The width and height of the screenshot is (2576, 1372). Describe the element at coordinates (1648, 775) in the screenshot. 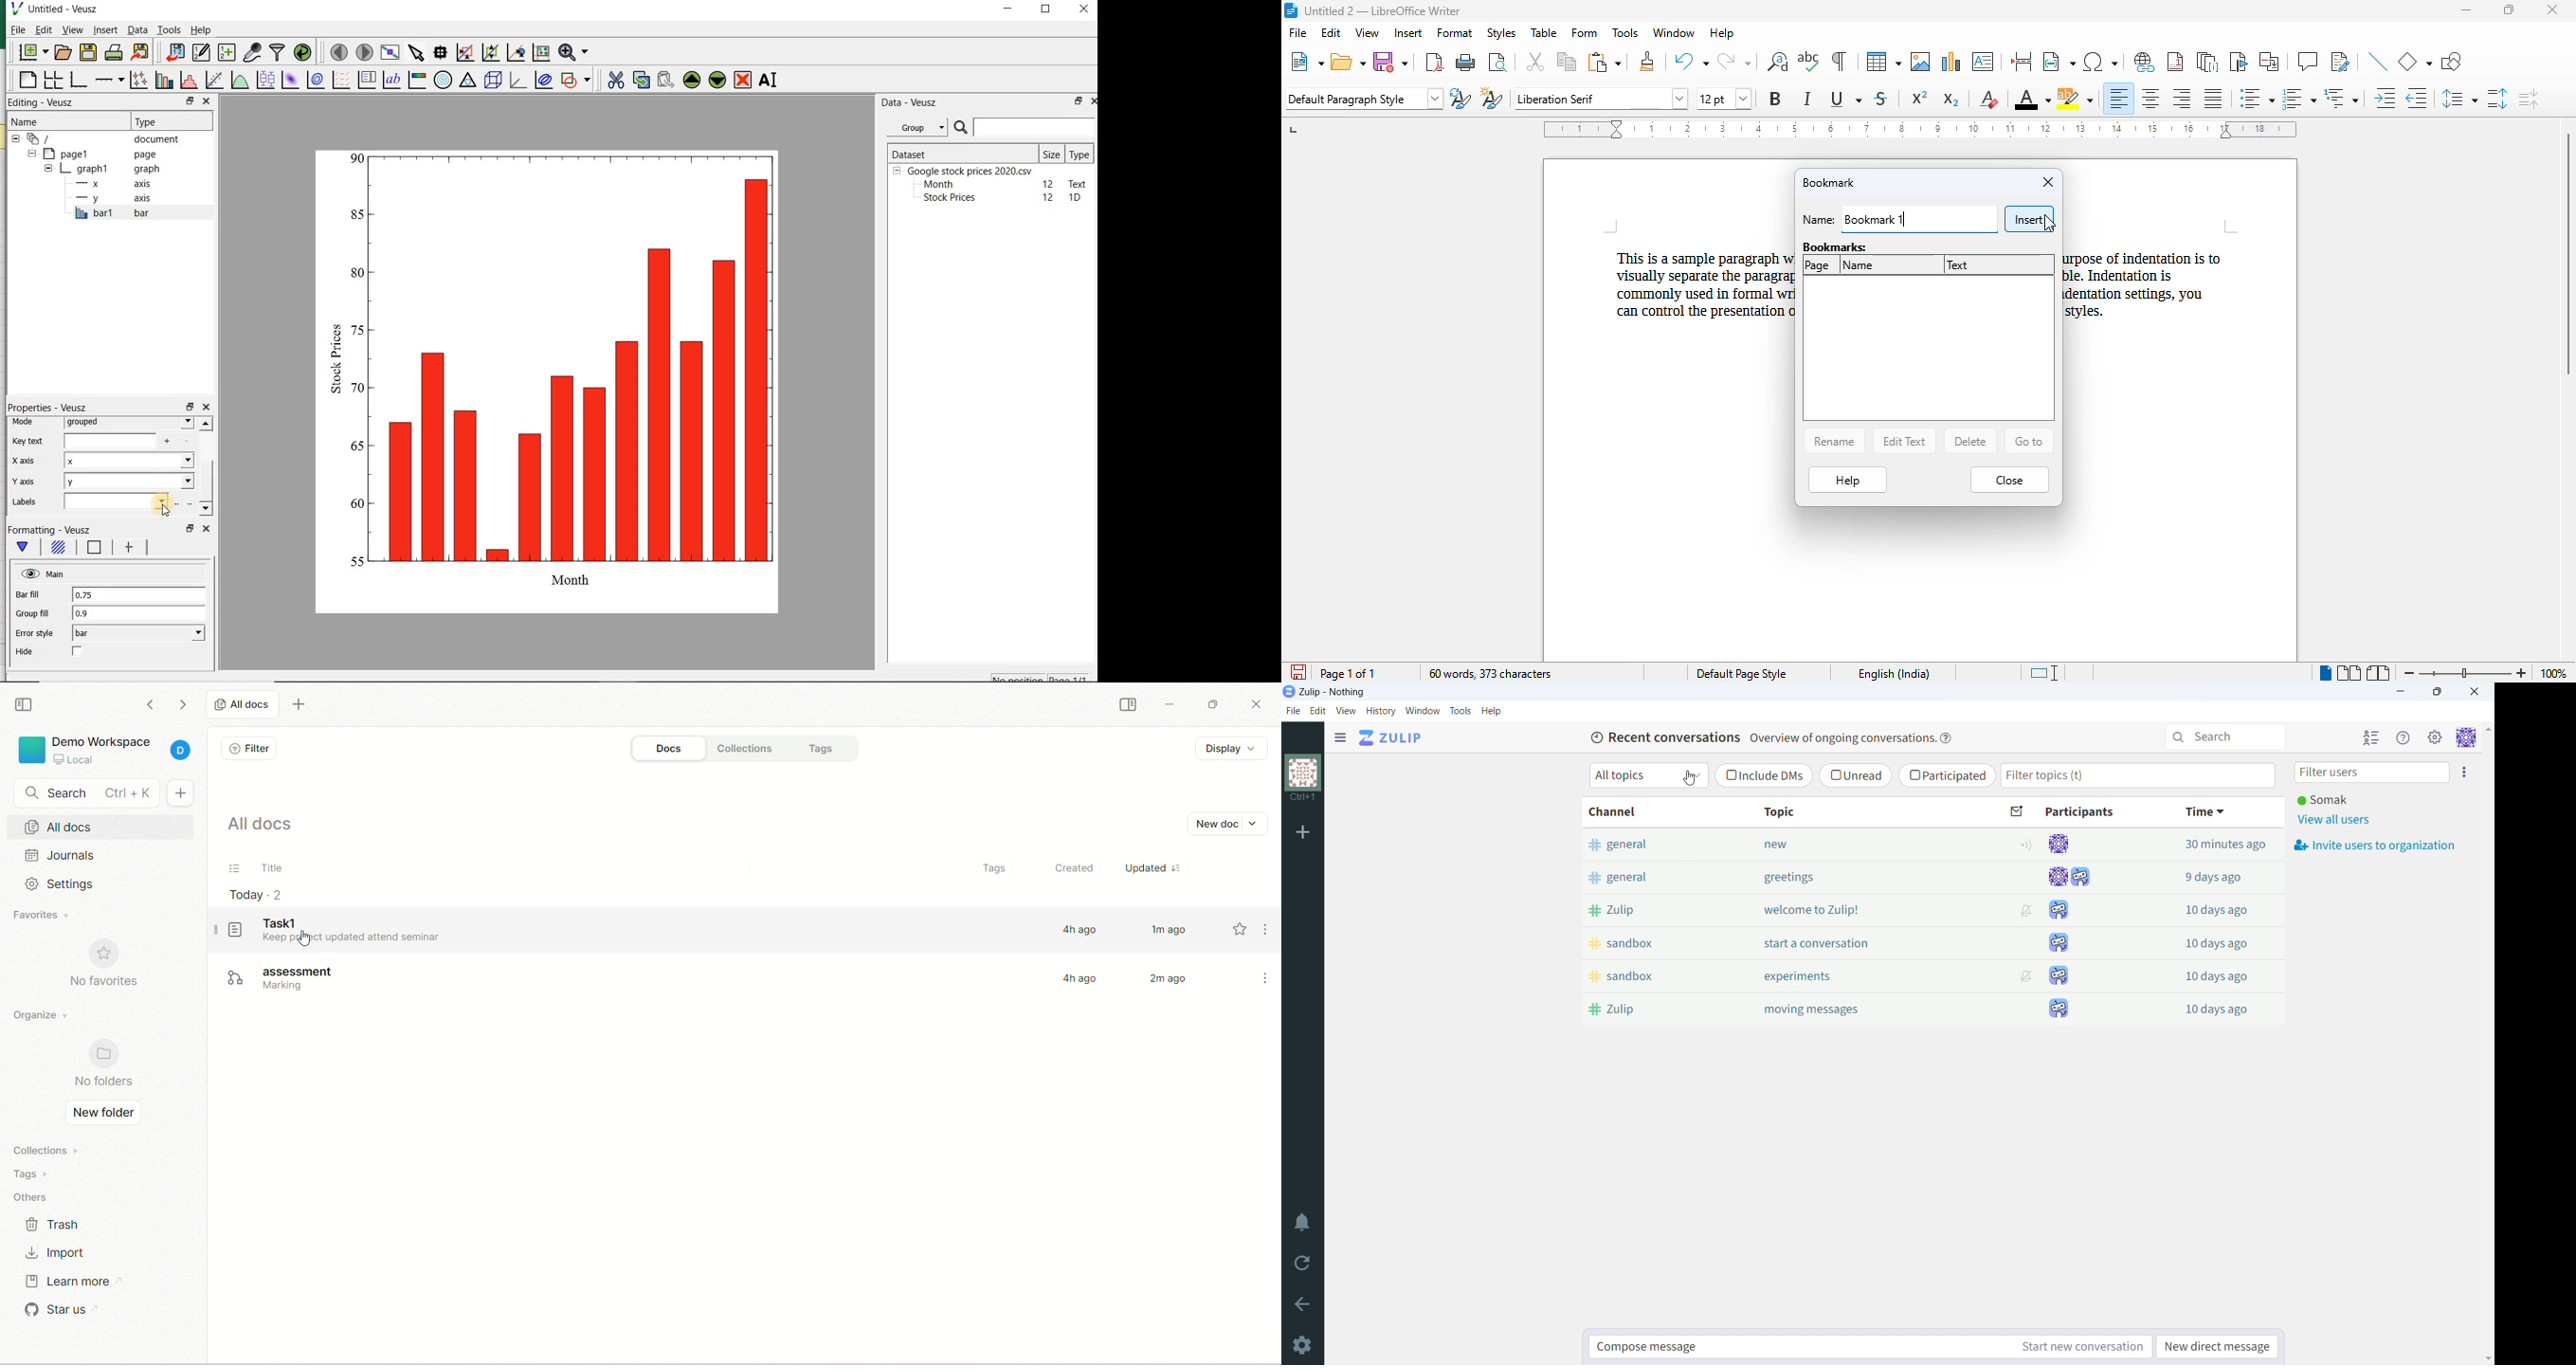

I see `select topic` at that location.